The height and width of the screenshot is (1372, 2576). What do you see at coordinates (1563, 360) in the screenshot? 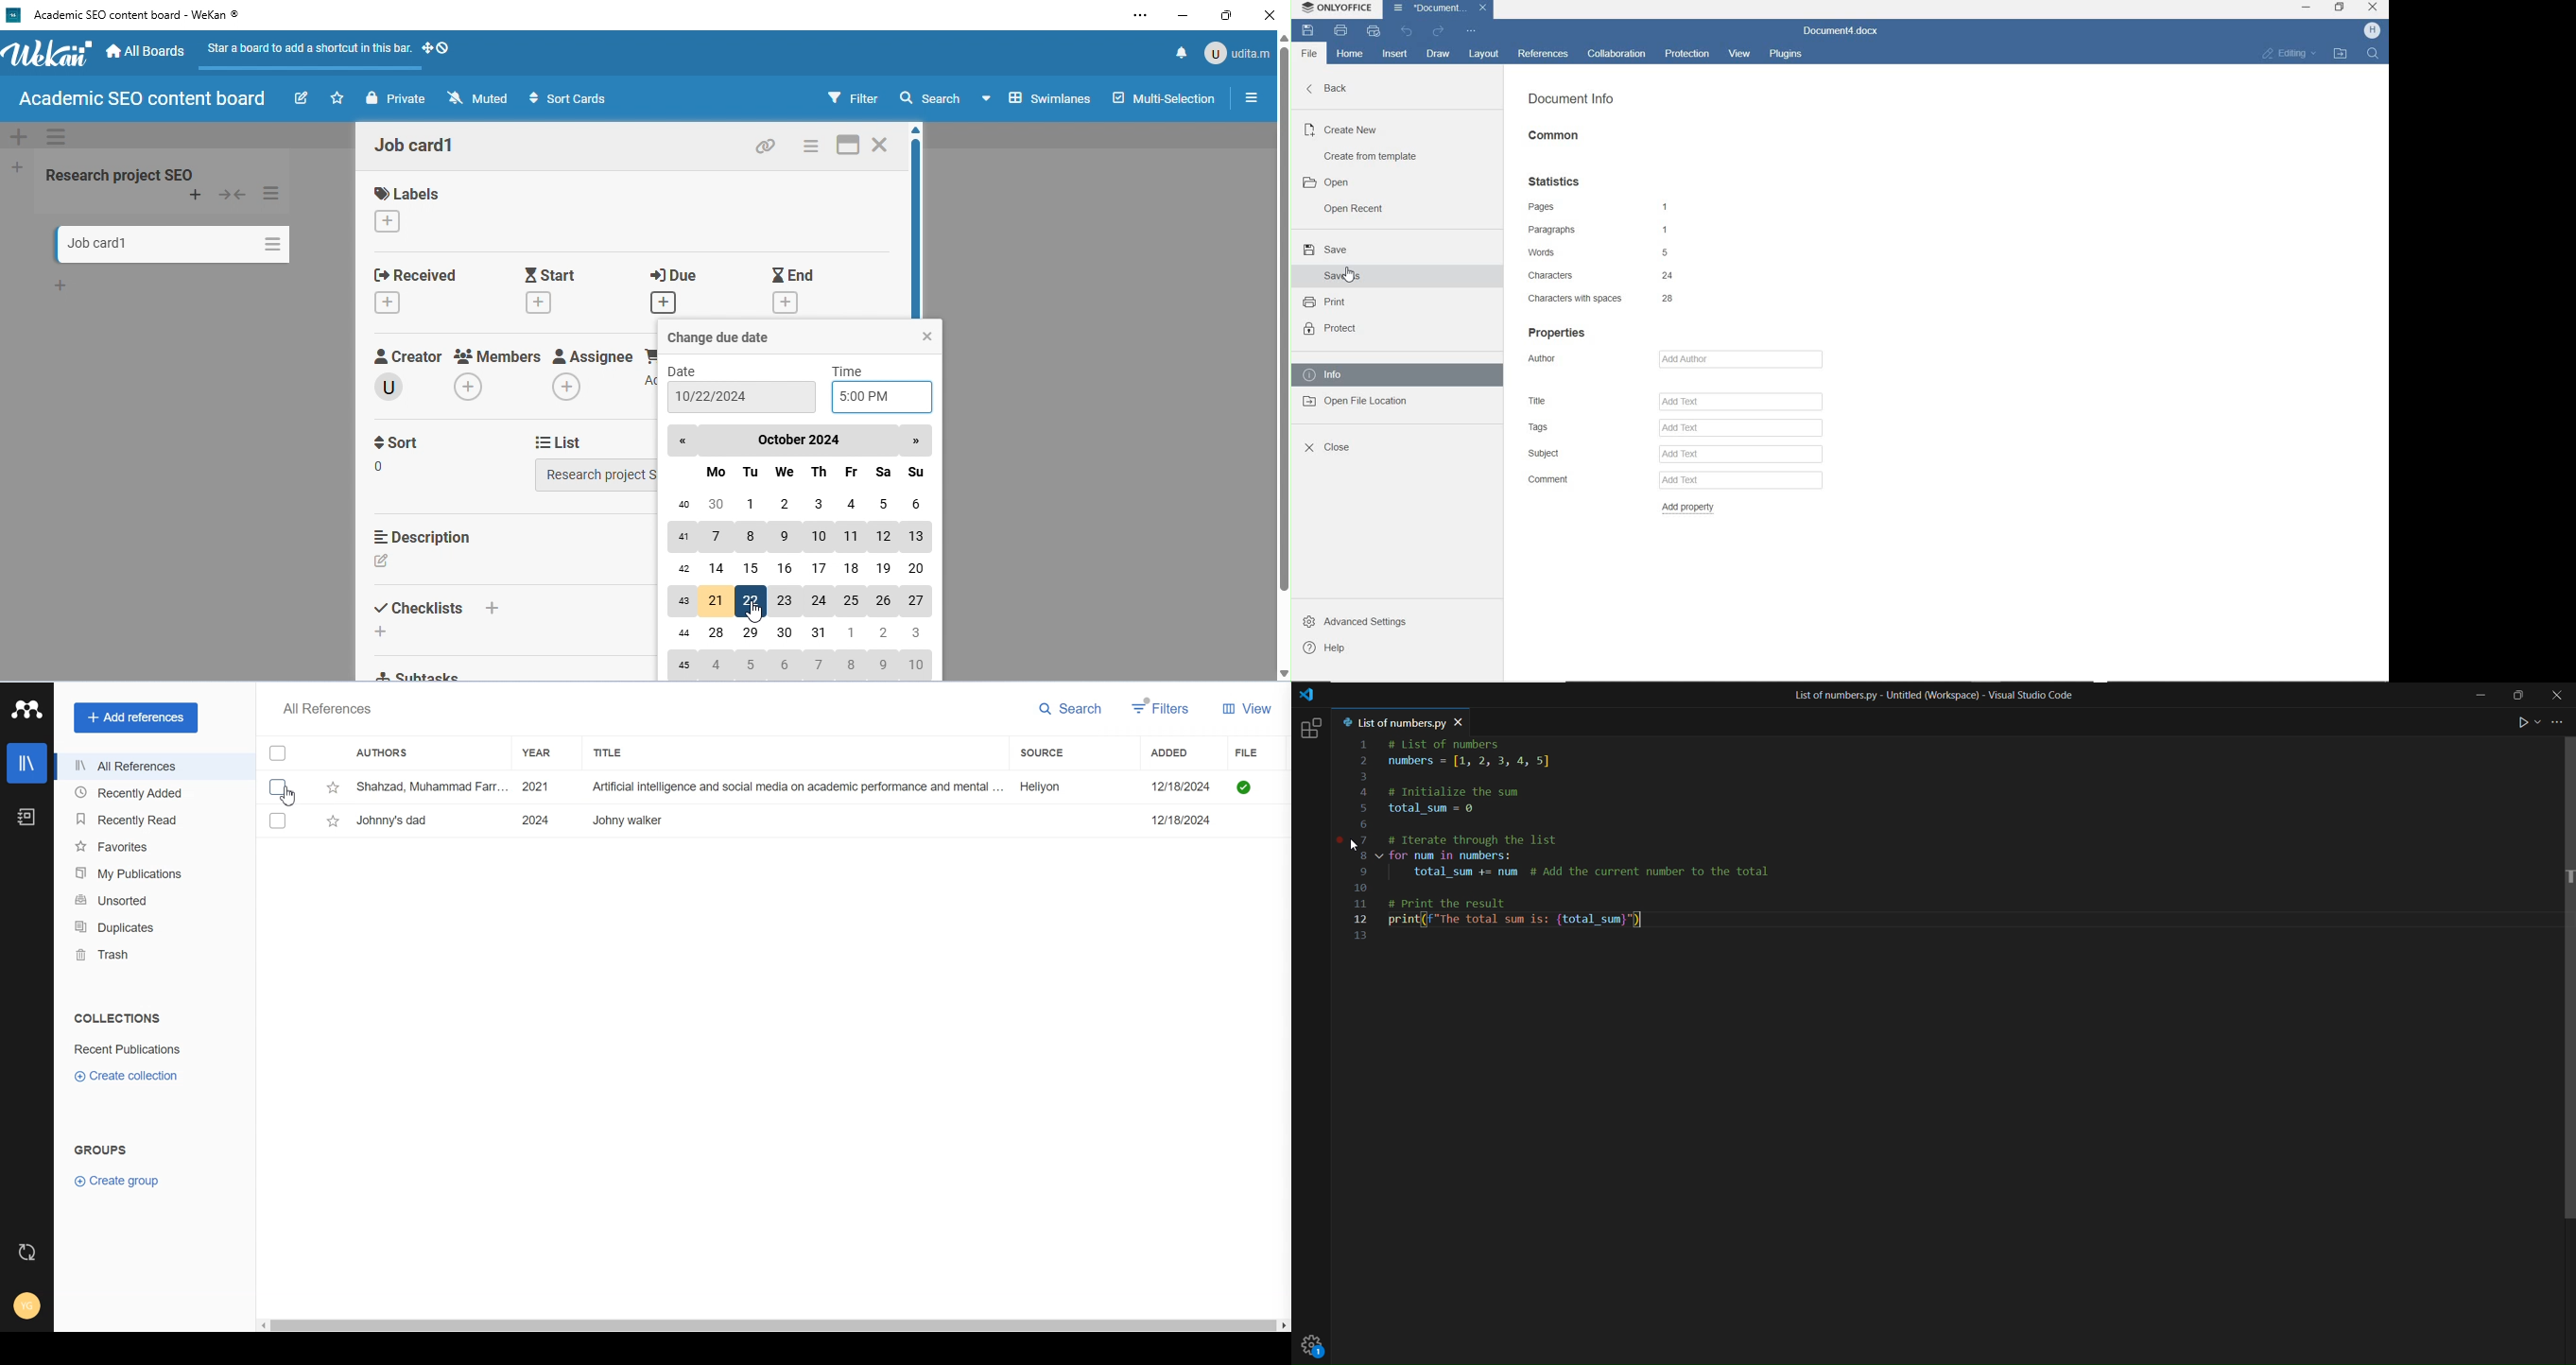
I see `author` at bounding box center [1563, 360].